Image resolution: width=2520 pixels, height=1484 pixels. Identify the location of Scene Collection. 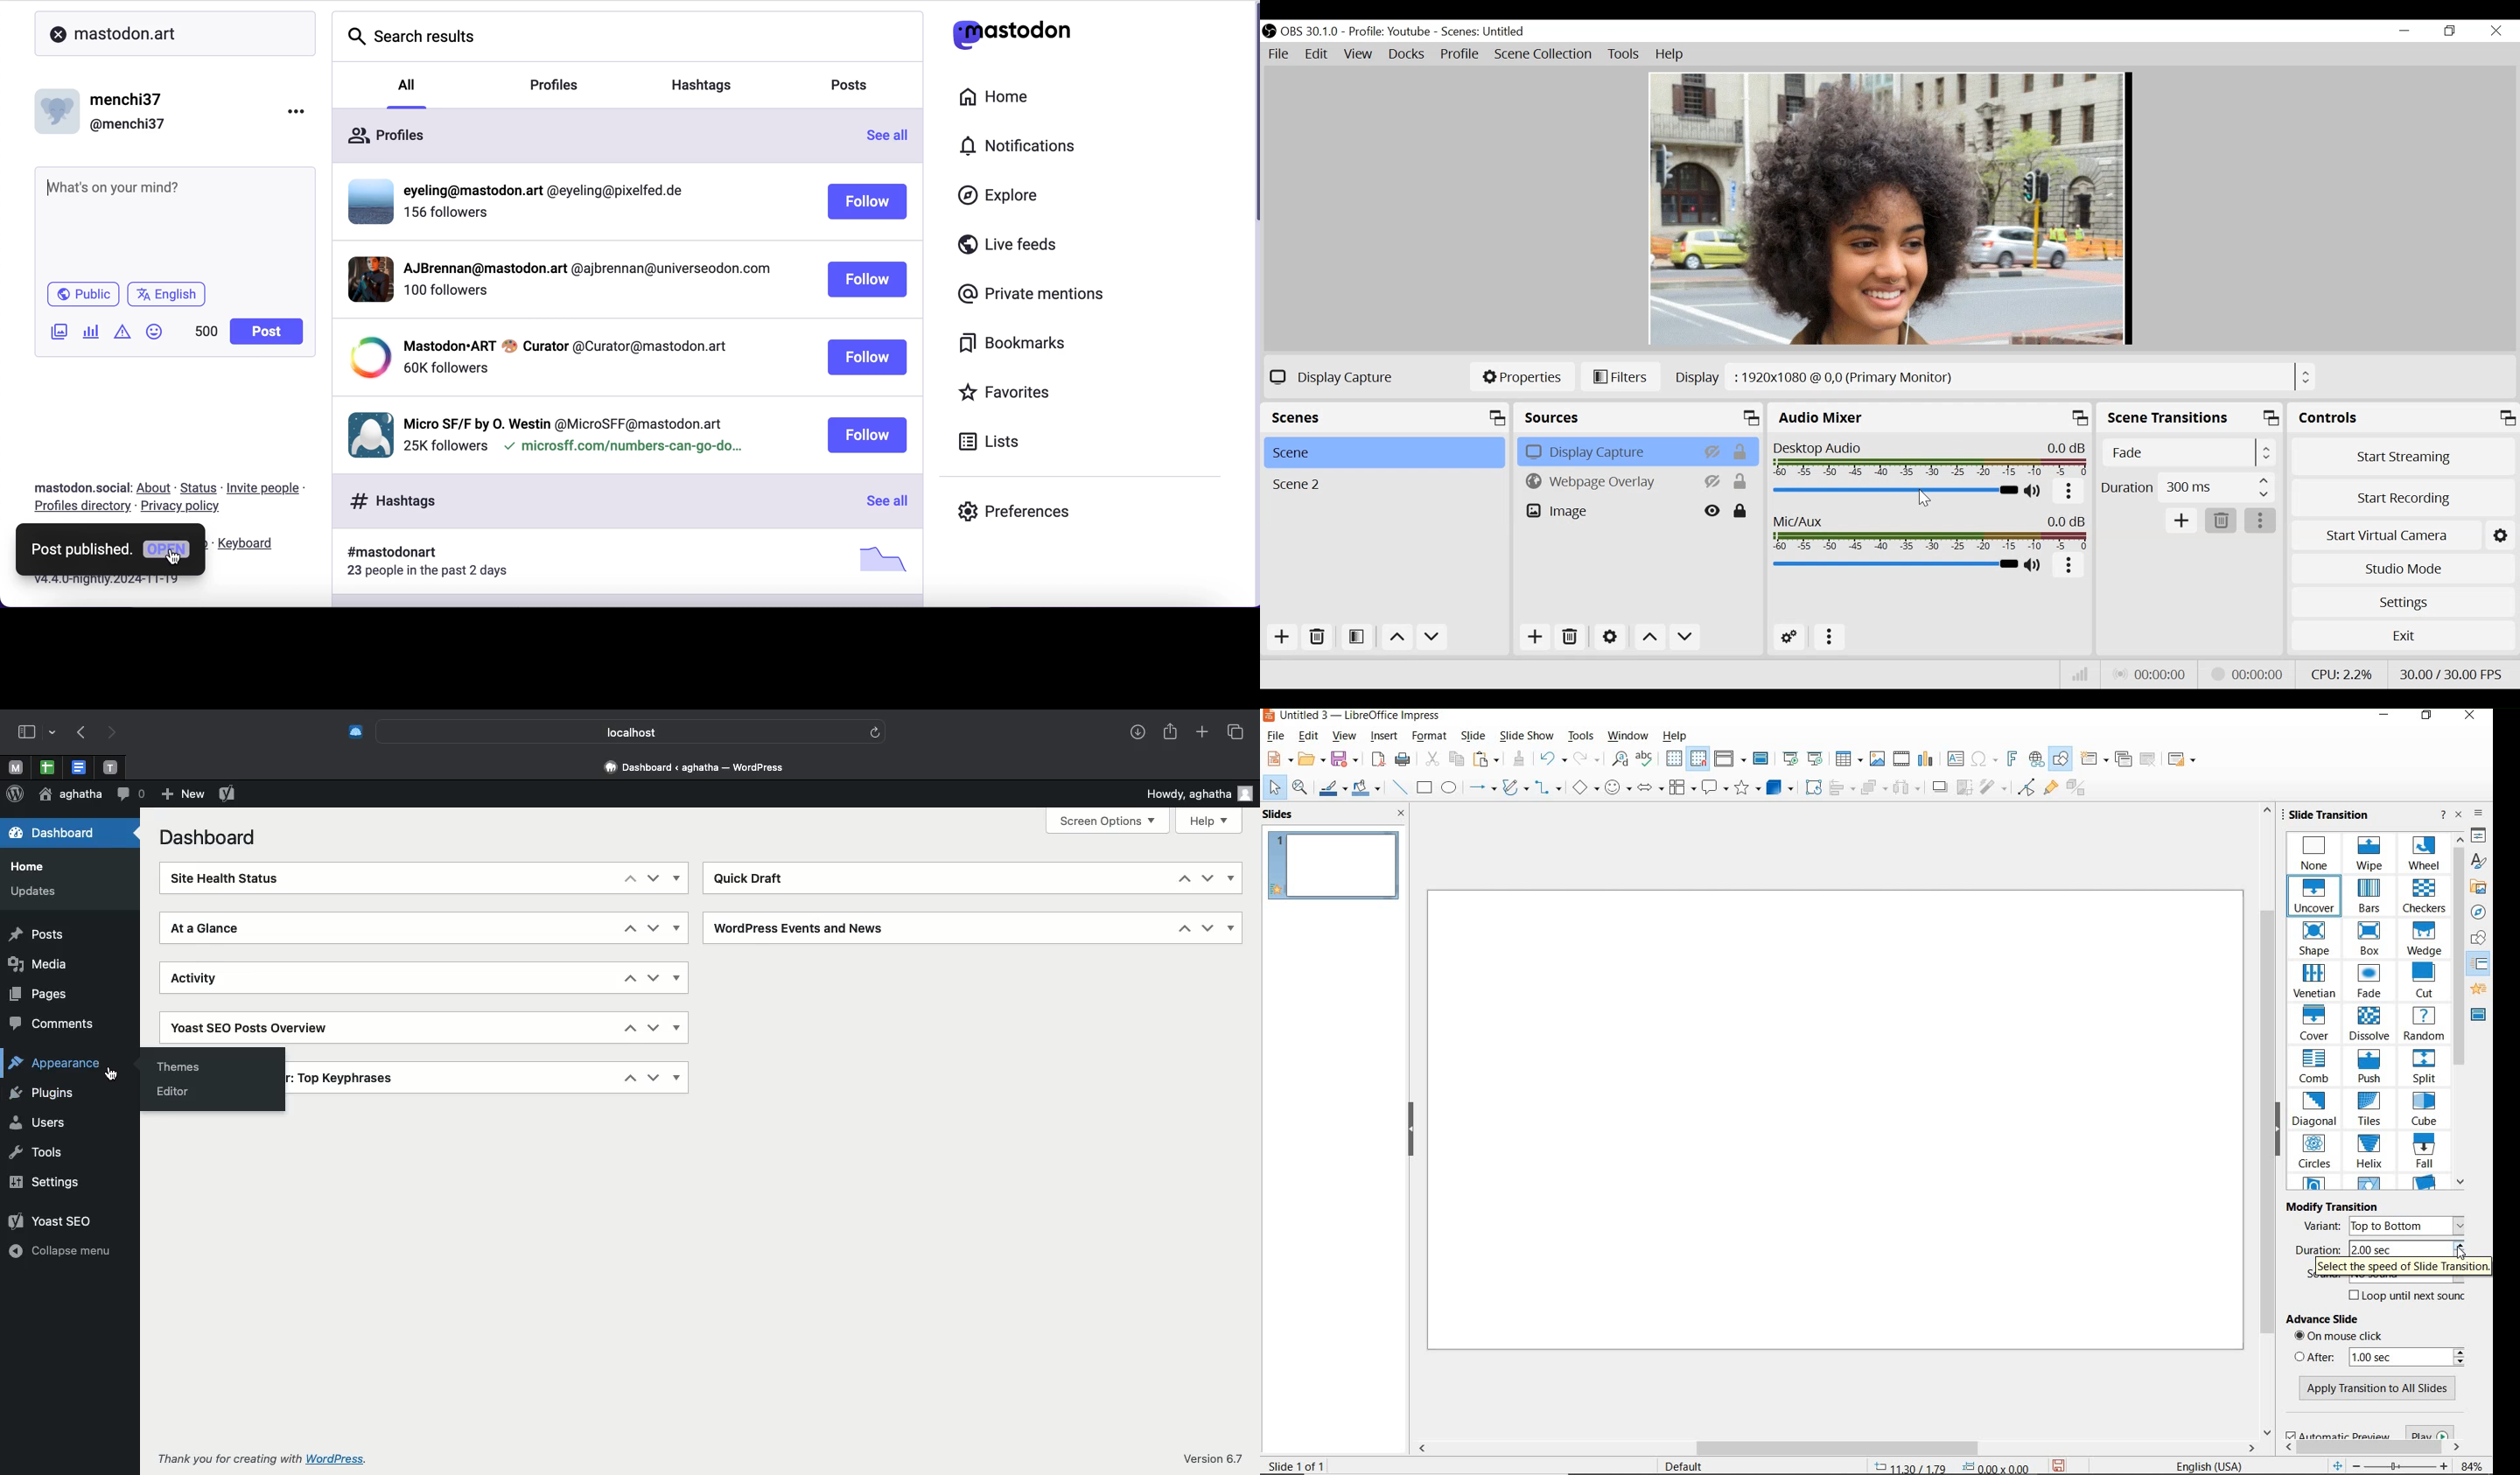
(1543, 53).